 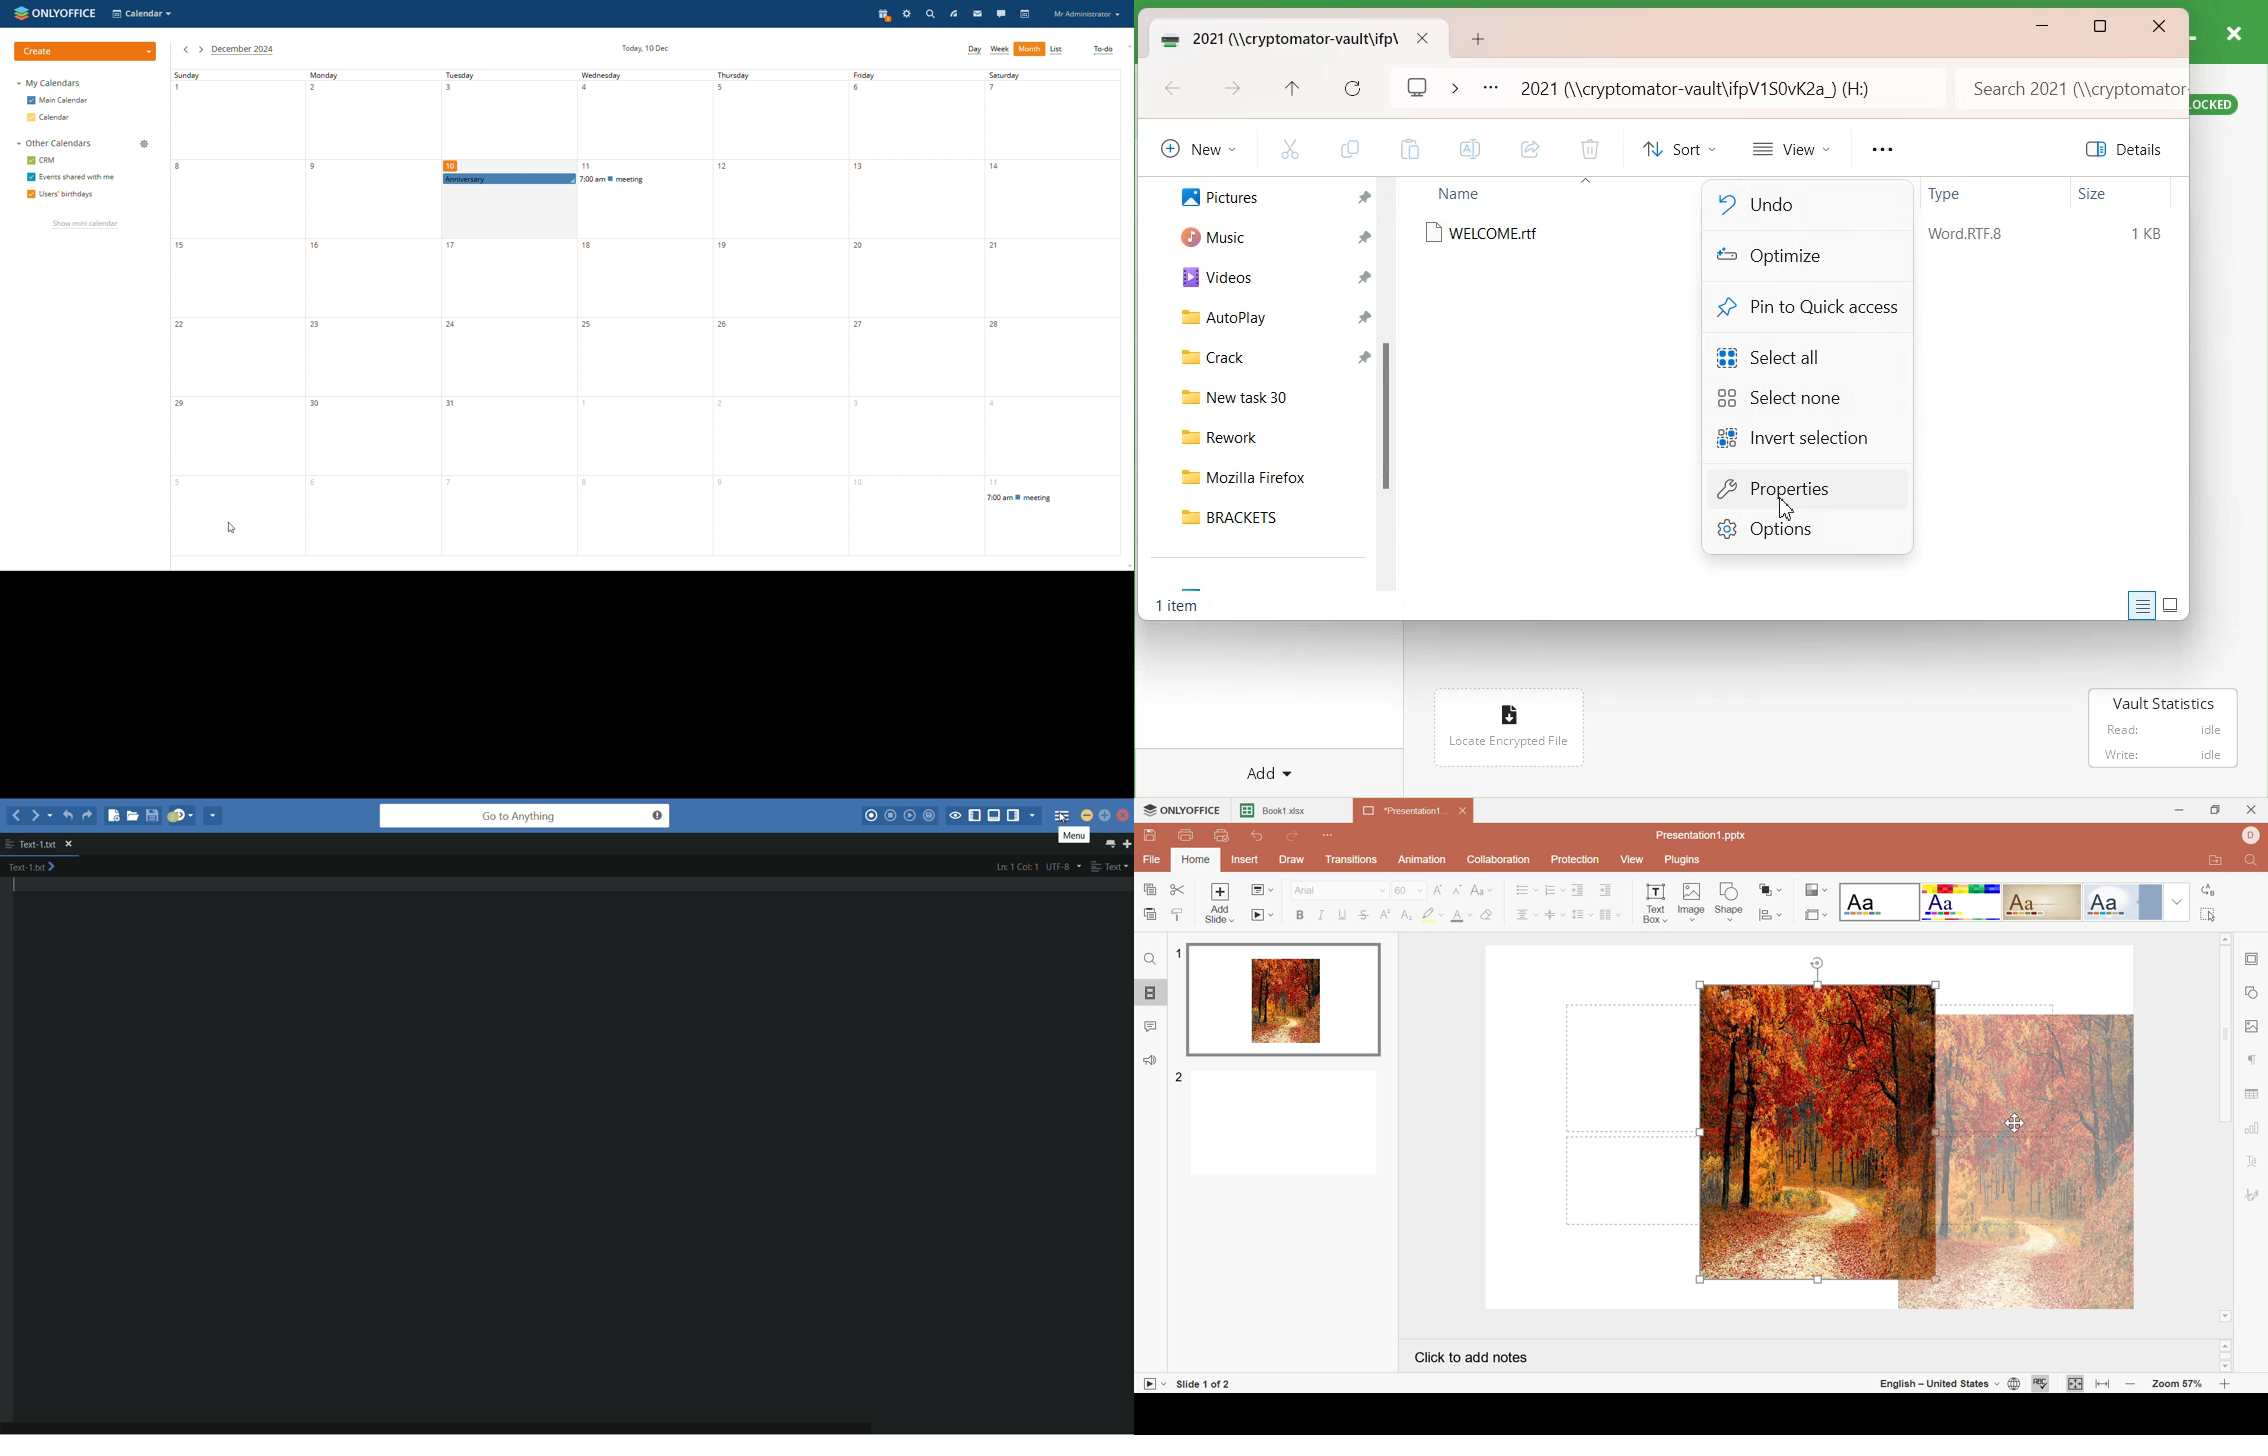 I want to click on Minimize, so click(x=2174, y=809).